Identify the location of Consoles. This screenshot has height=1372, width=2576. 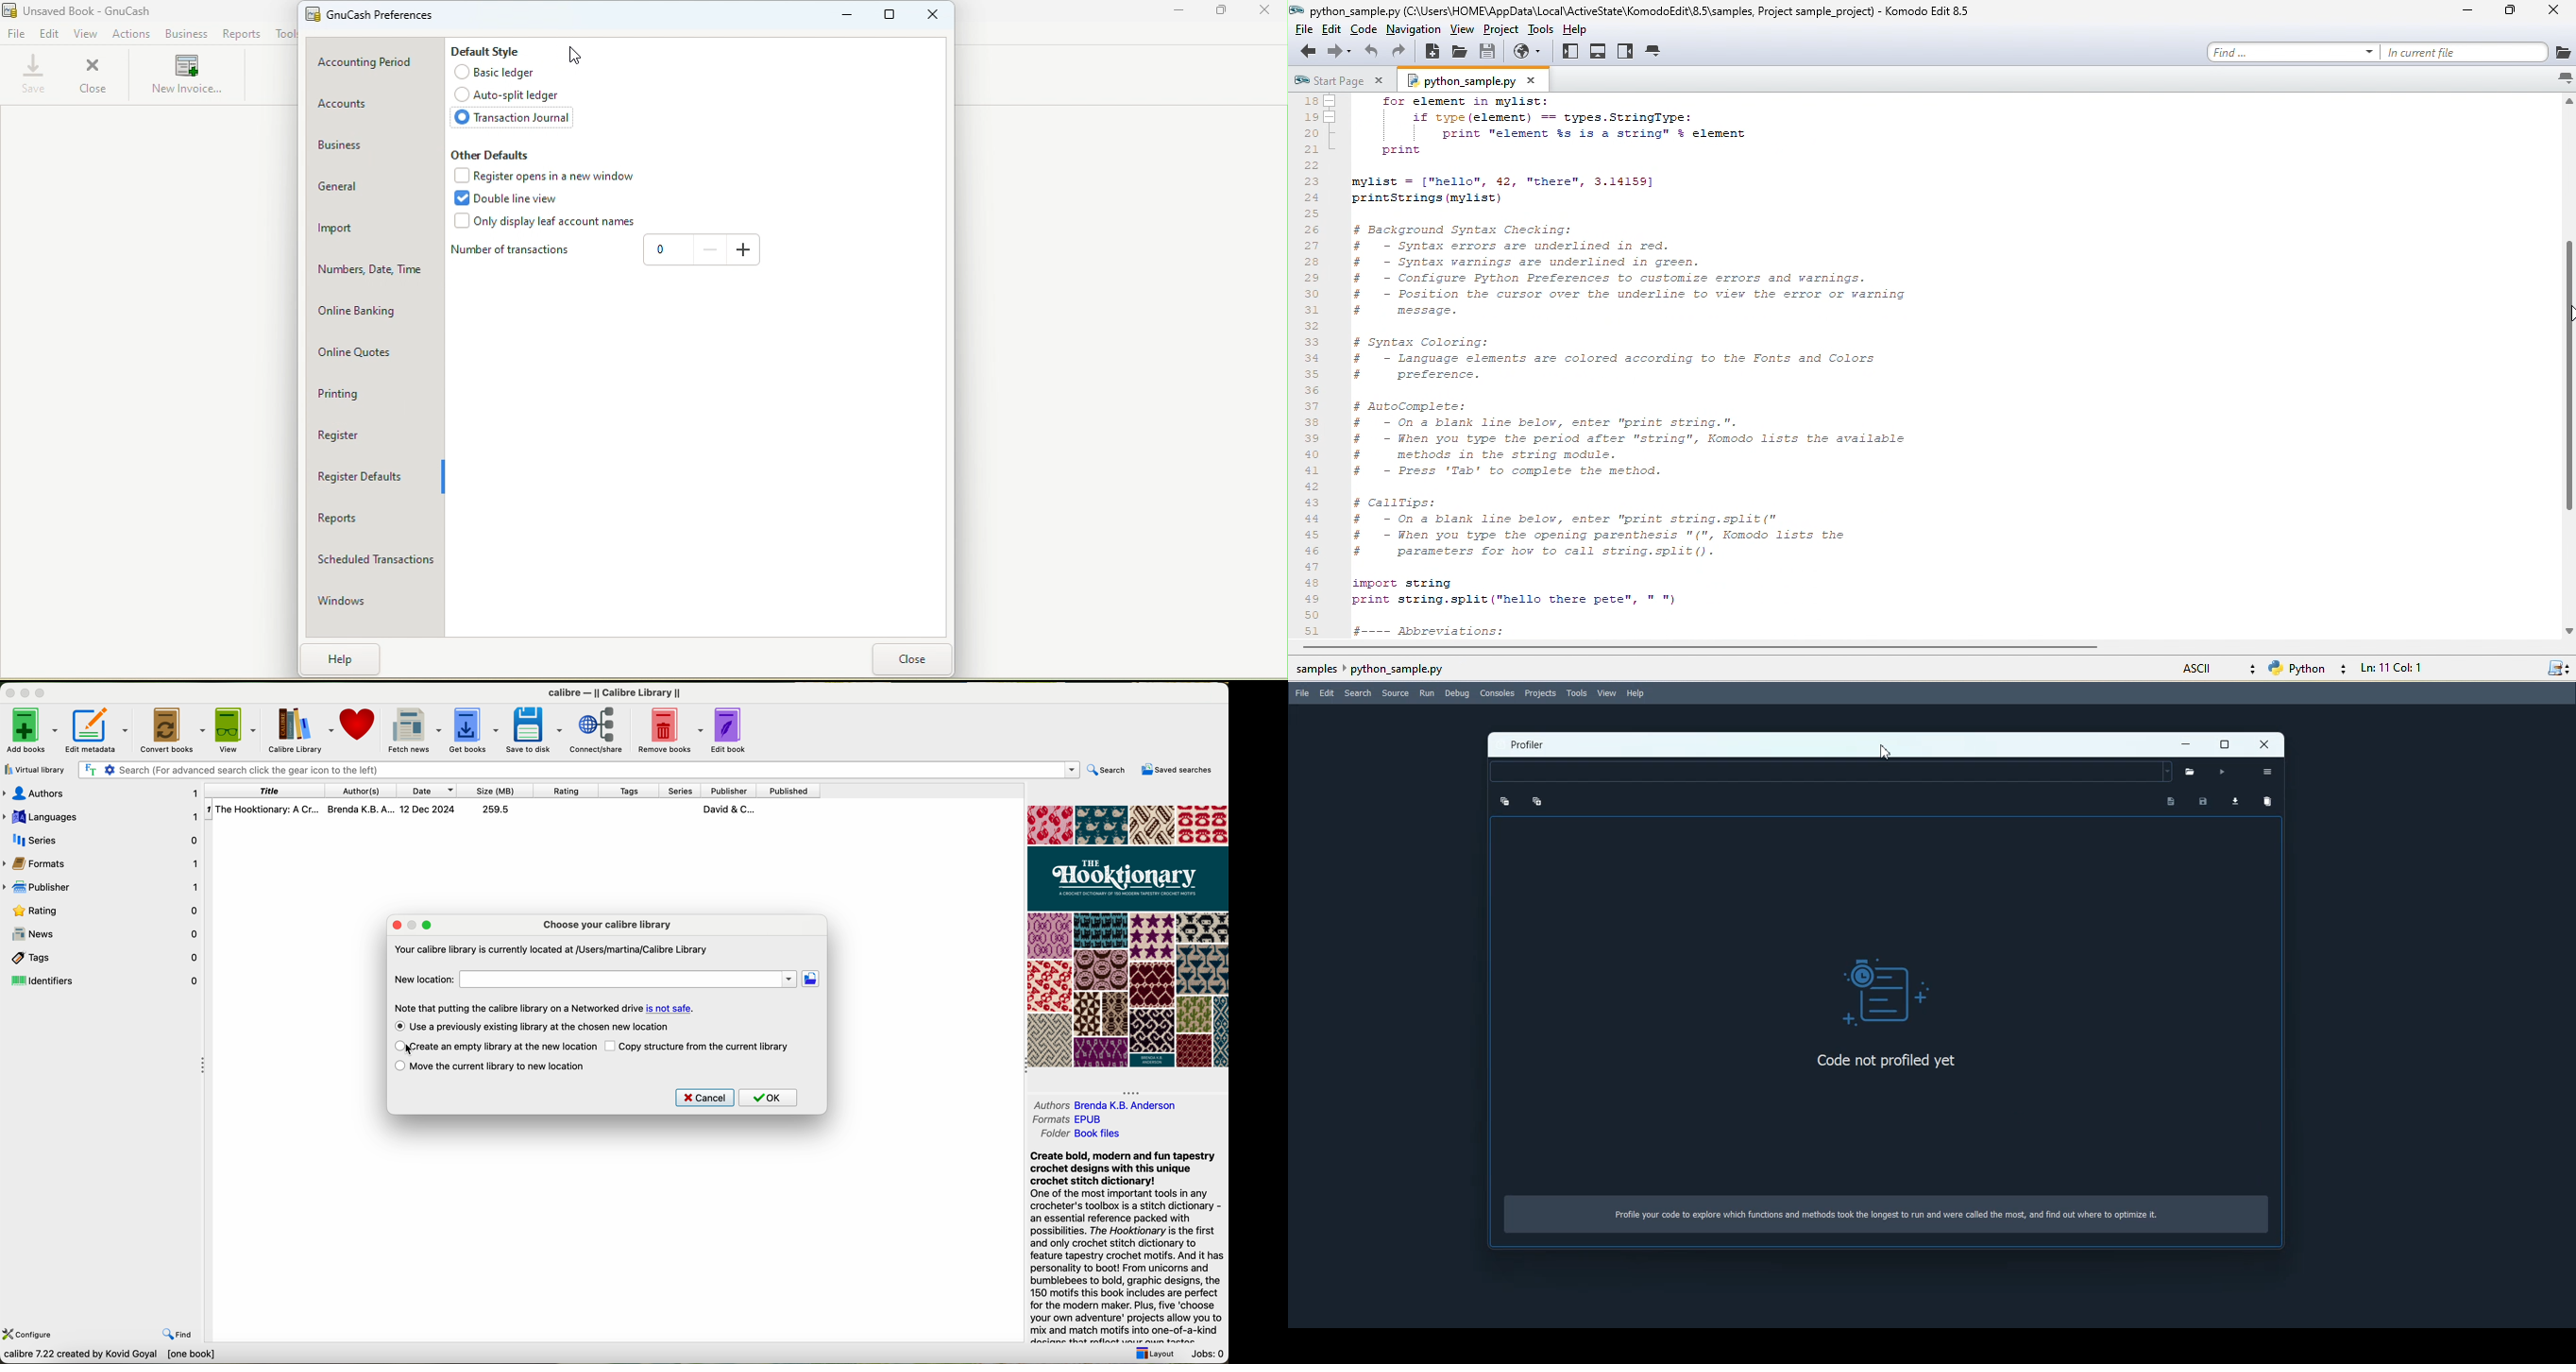
(1497, 693).